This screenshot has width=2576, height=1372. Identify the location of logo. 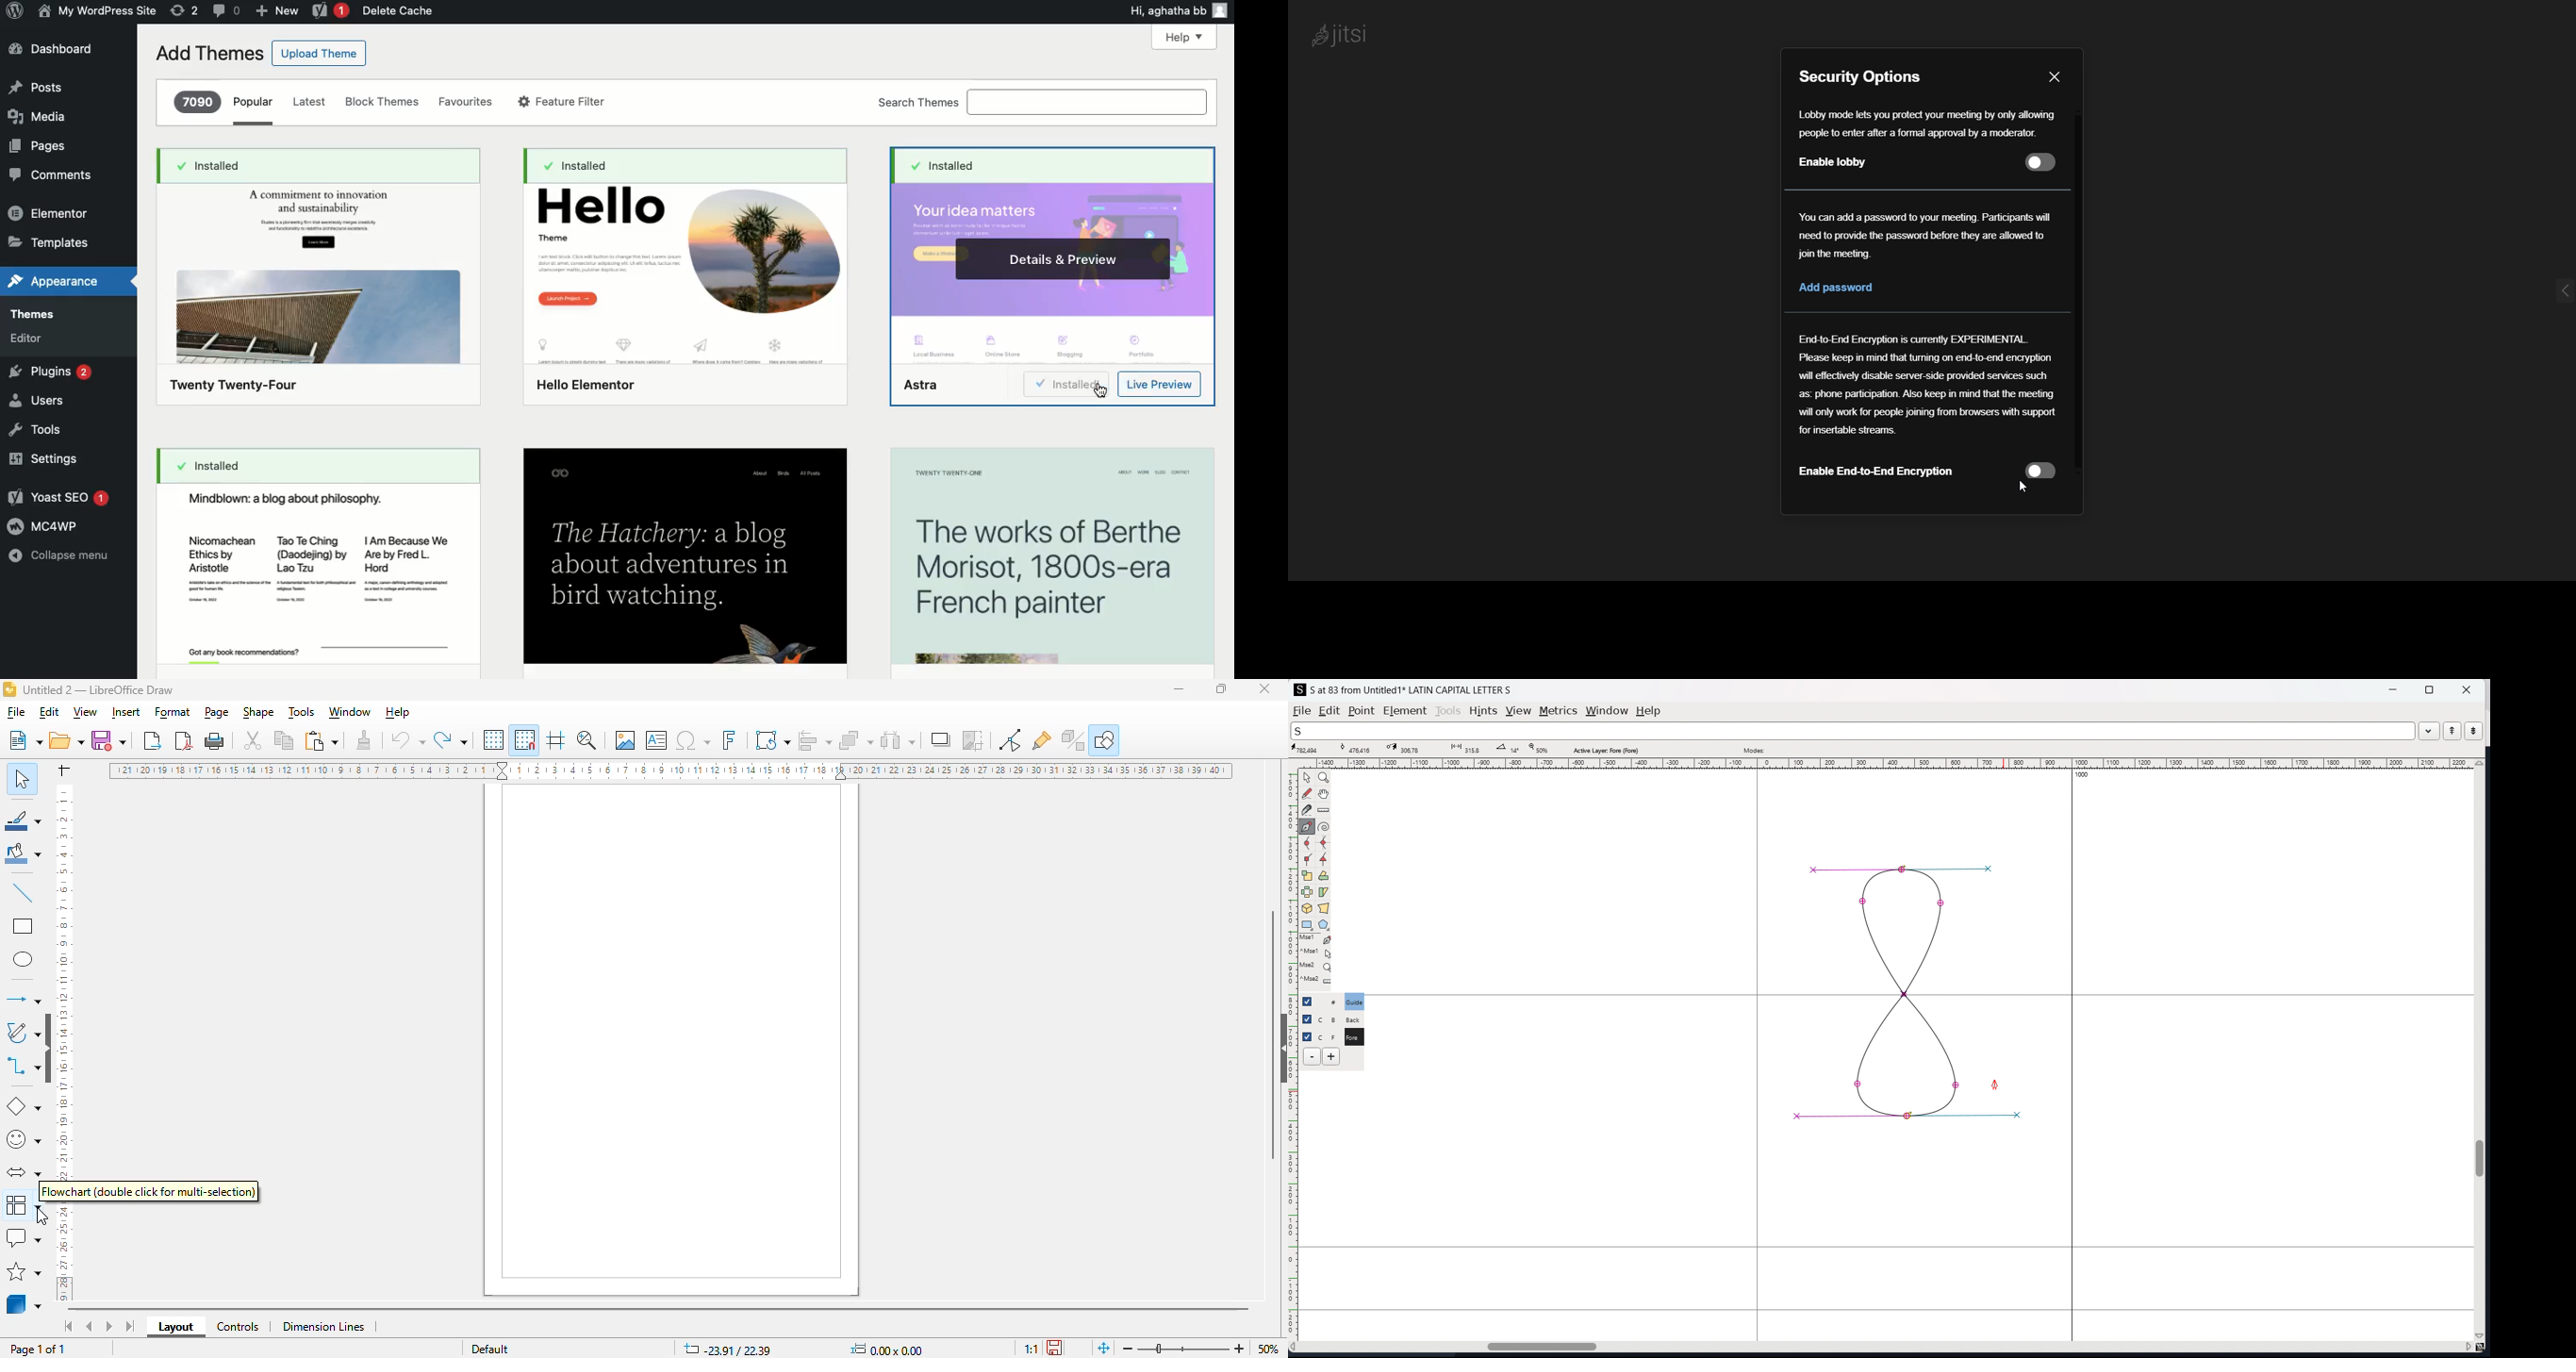
(1300, 690).